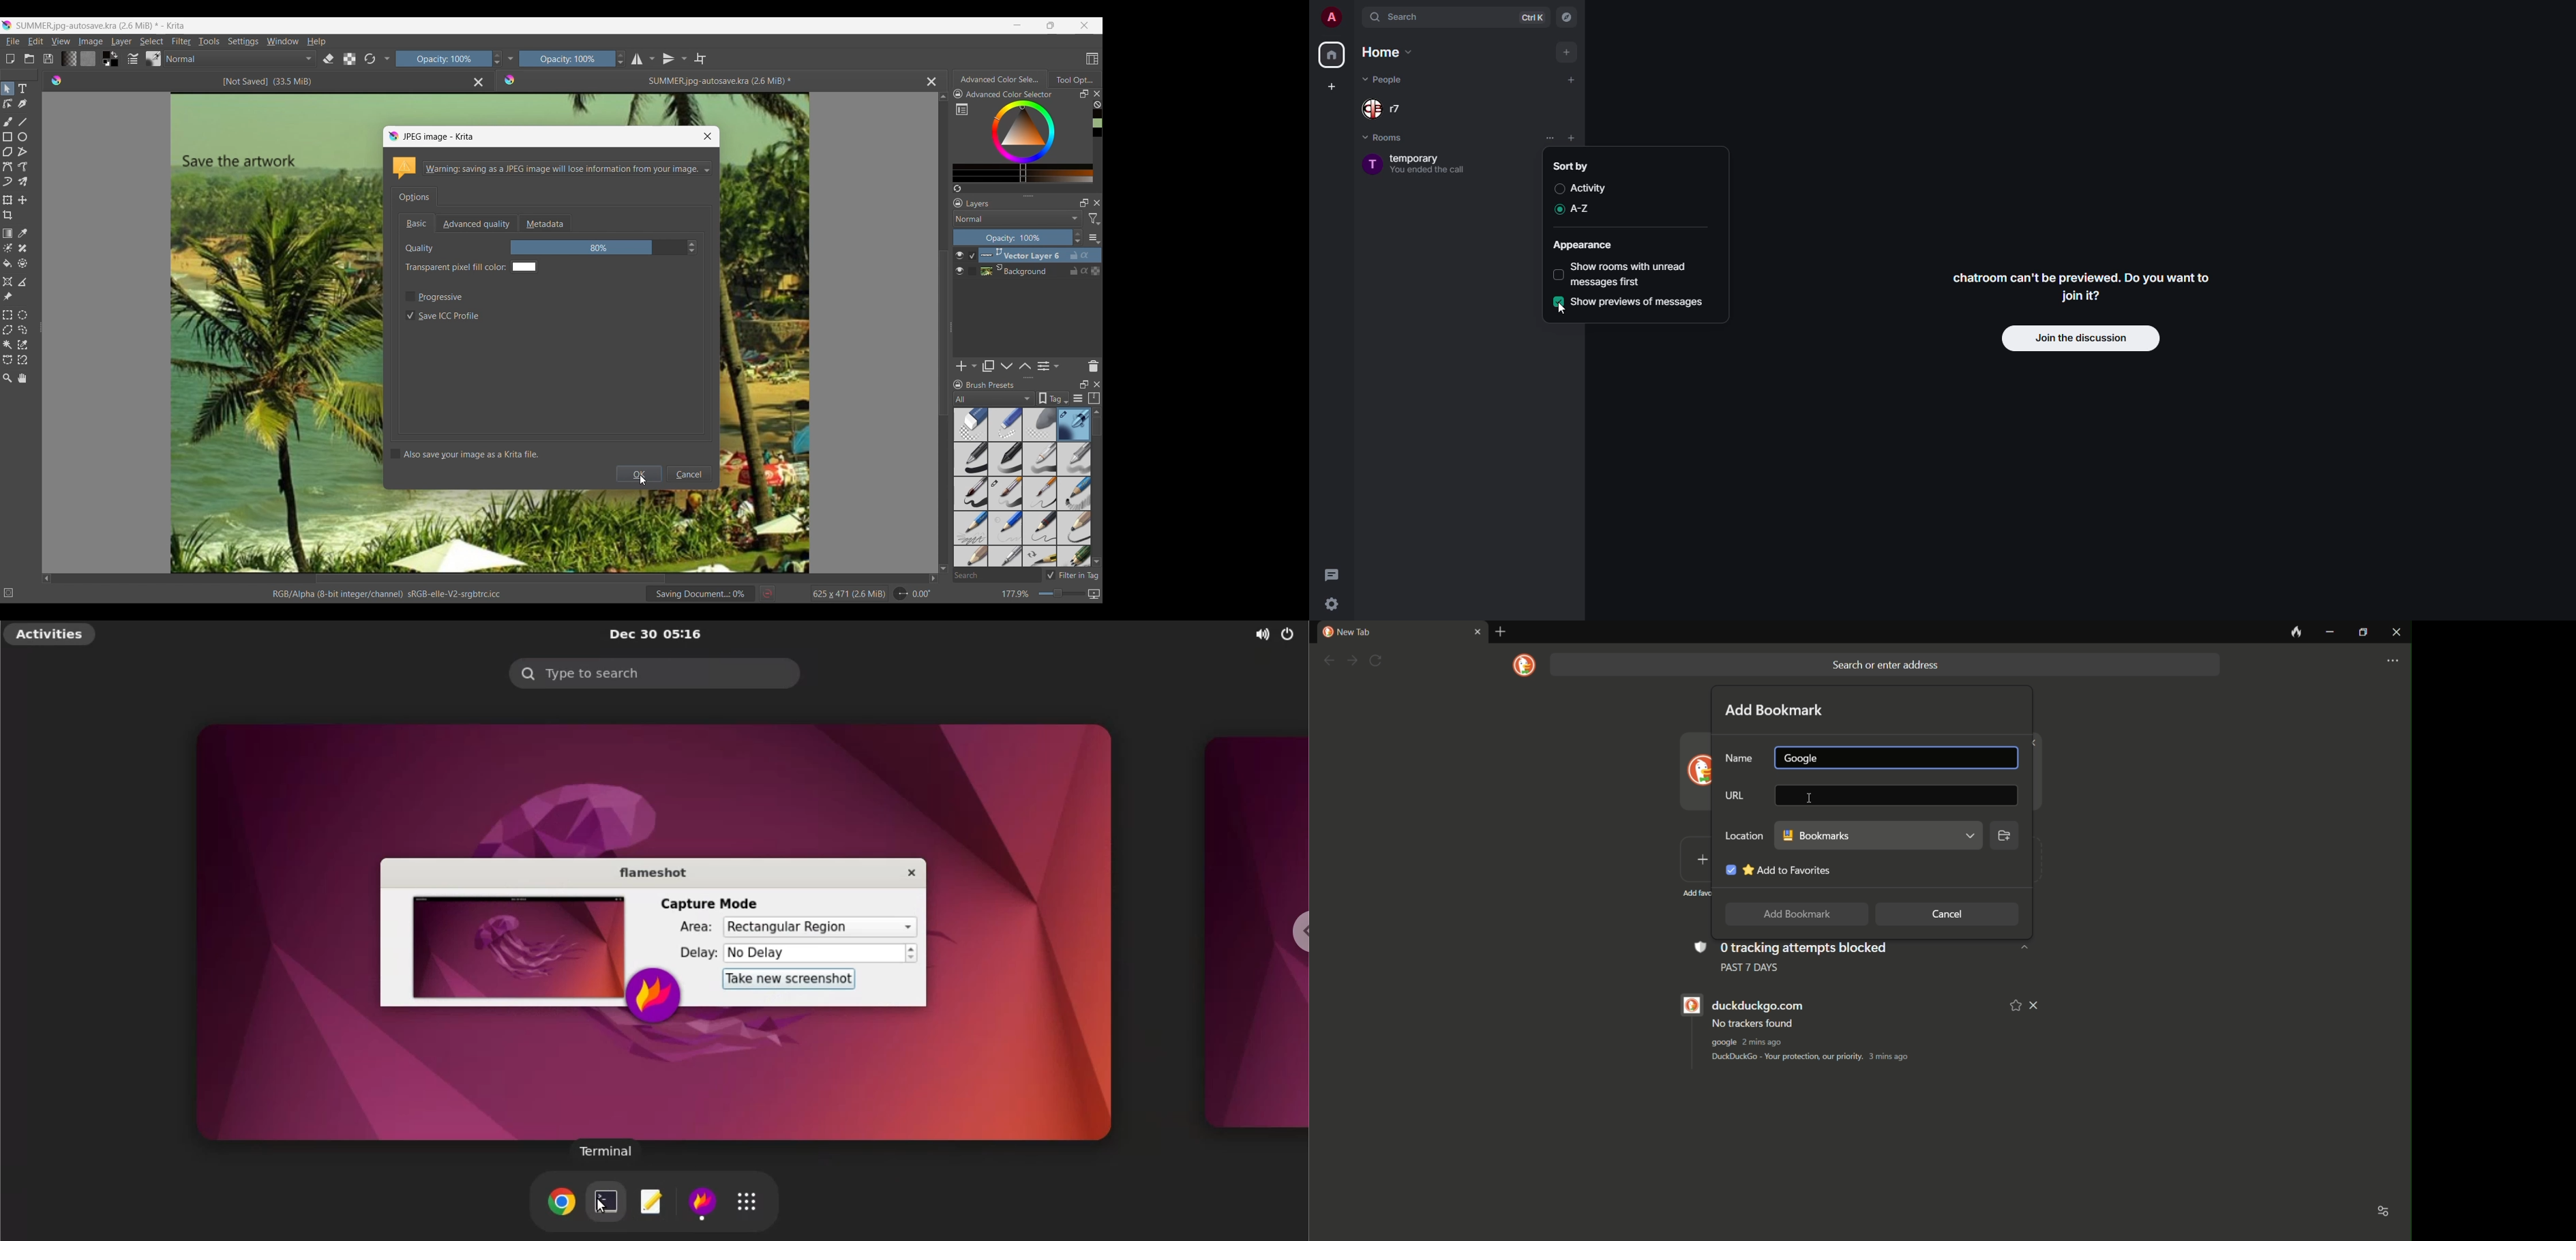  I want to click on View, so click(61, 41).